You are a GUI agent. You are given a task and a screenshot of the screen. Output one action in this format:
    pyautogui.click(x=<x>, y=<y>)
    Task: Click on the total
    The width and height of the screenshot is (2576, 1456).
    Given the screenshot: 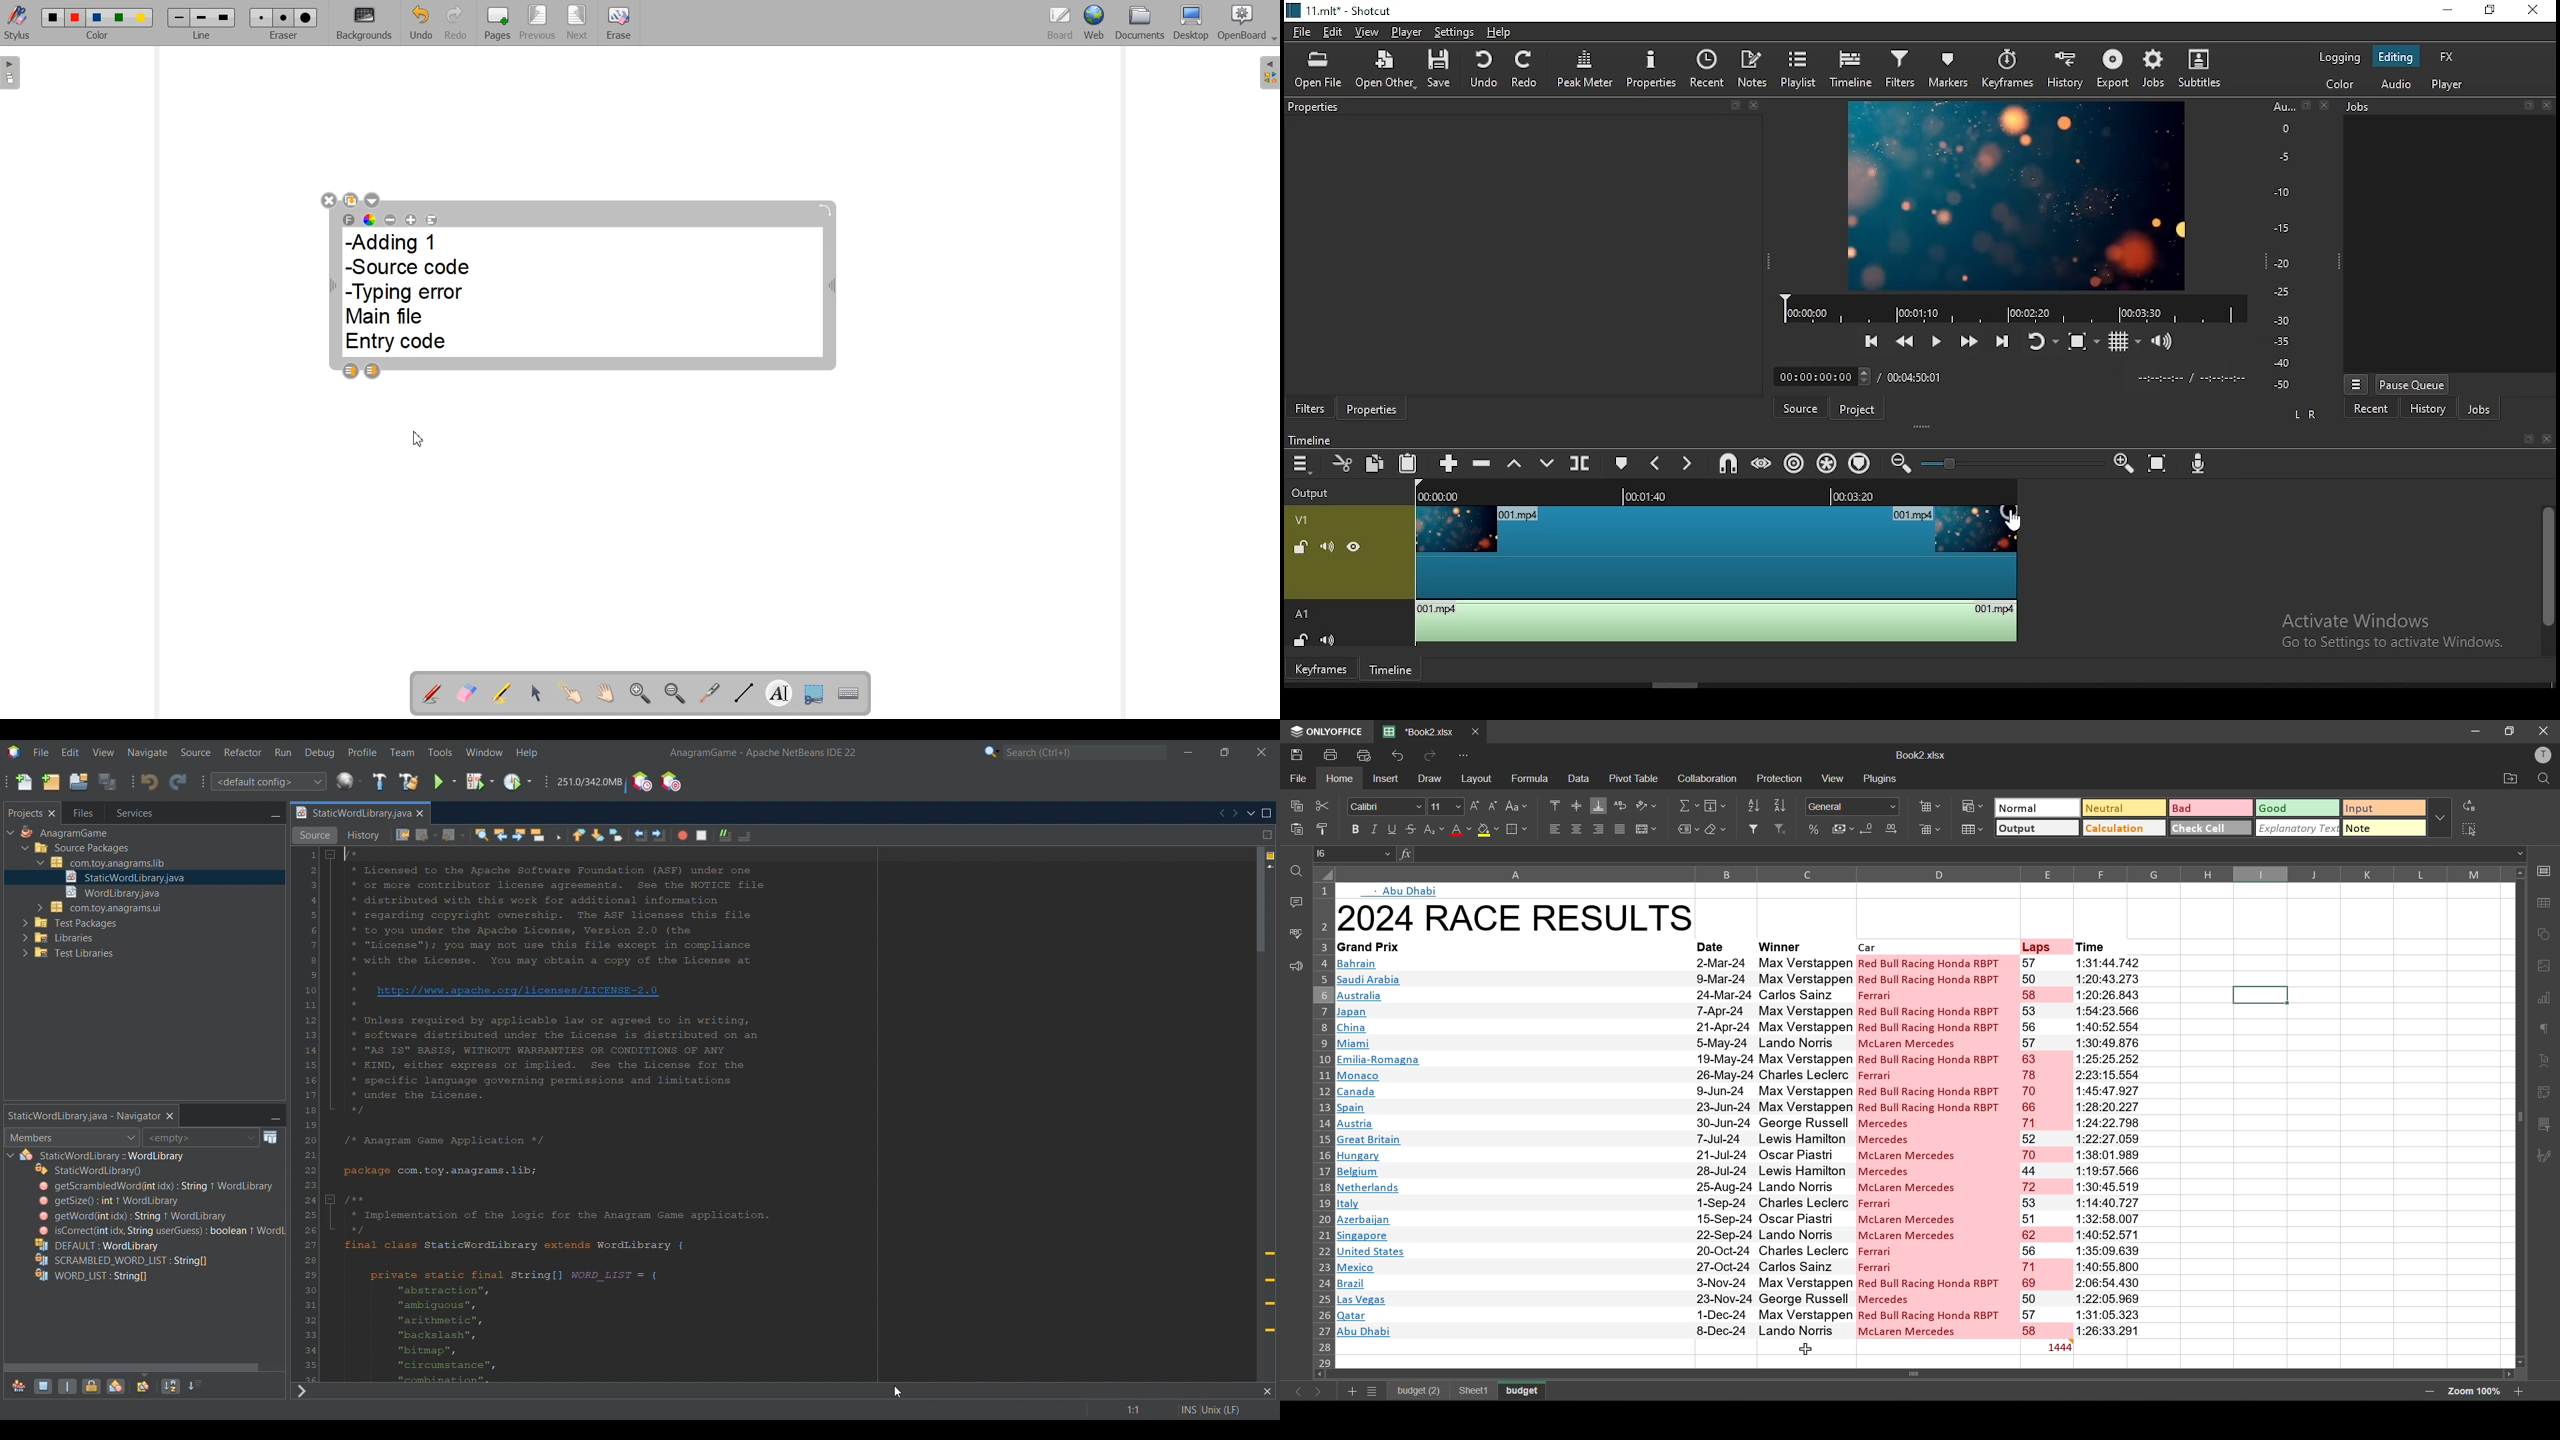 What is the action you would take?
    pyautogui.click(x=2046, y=1347)
    